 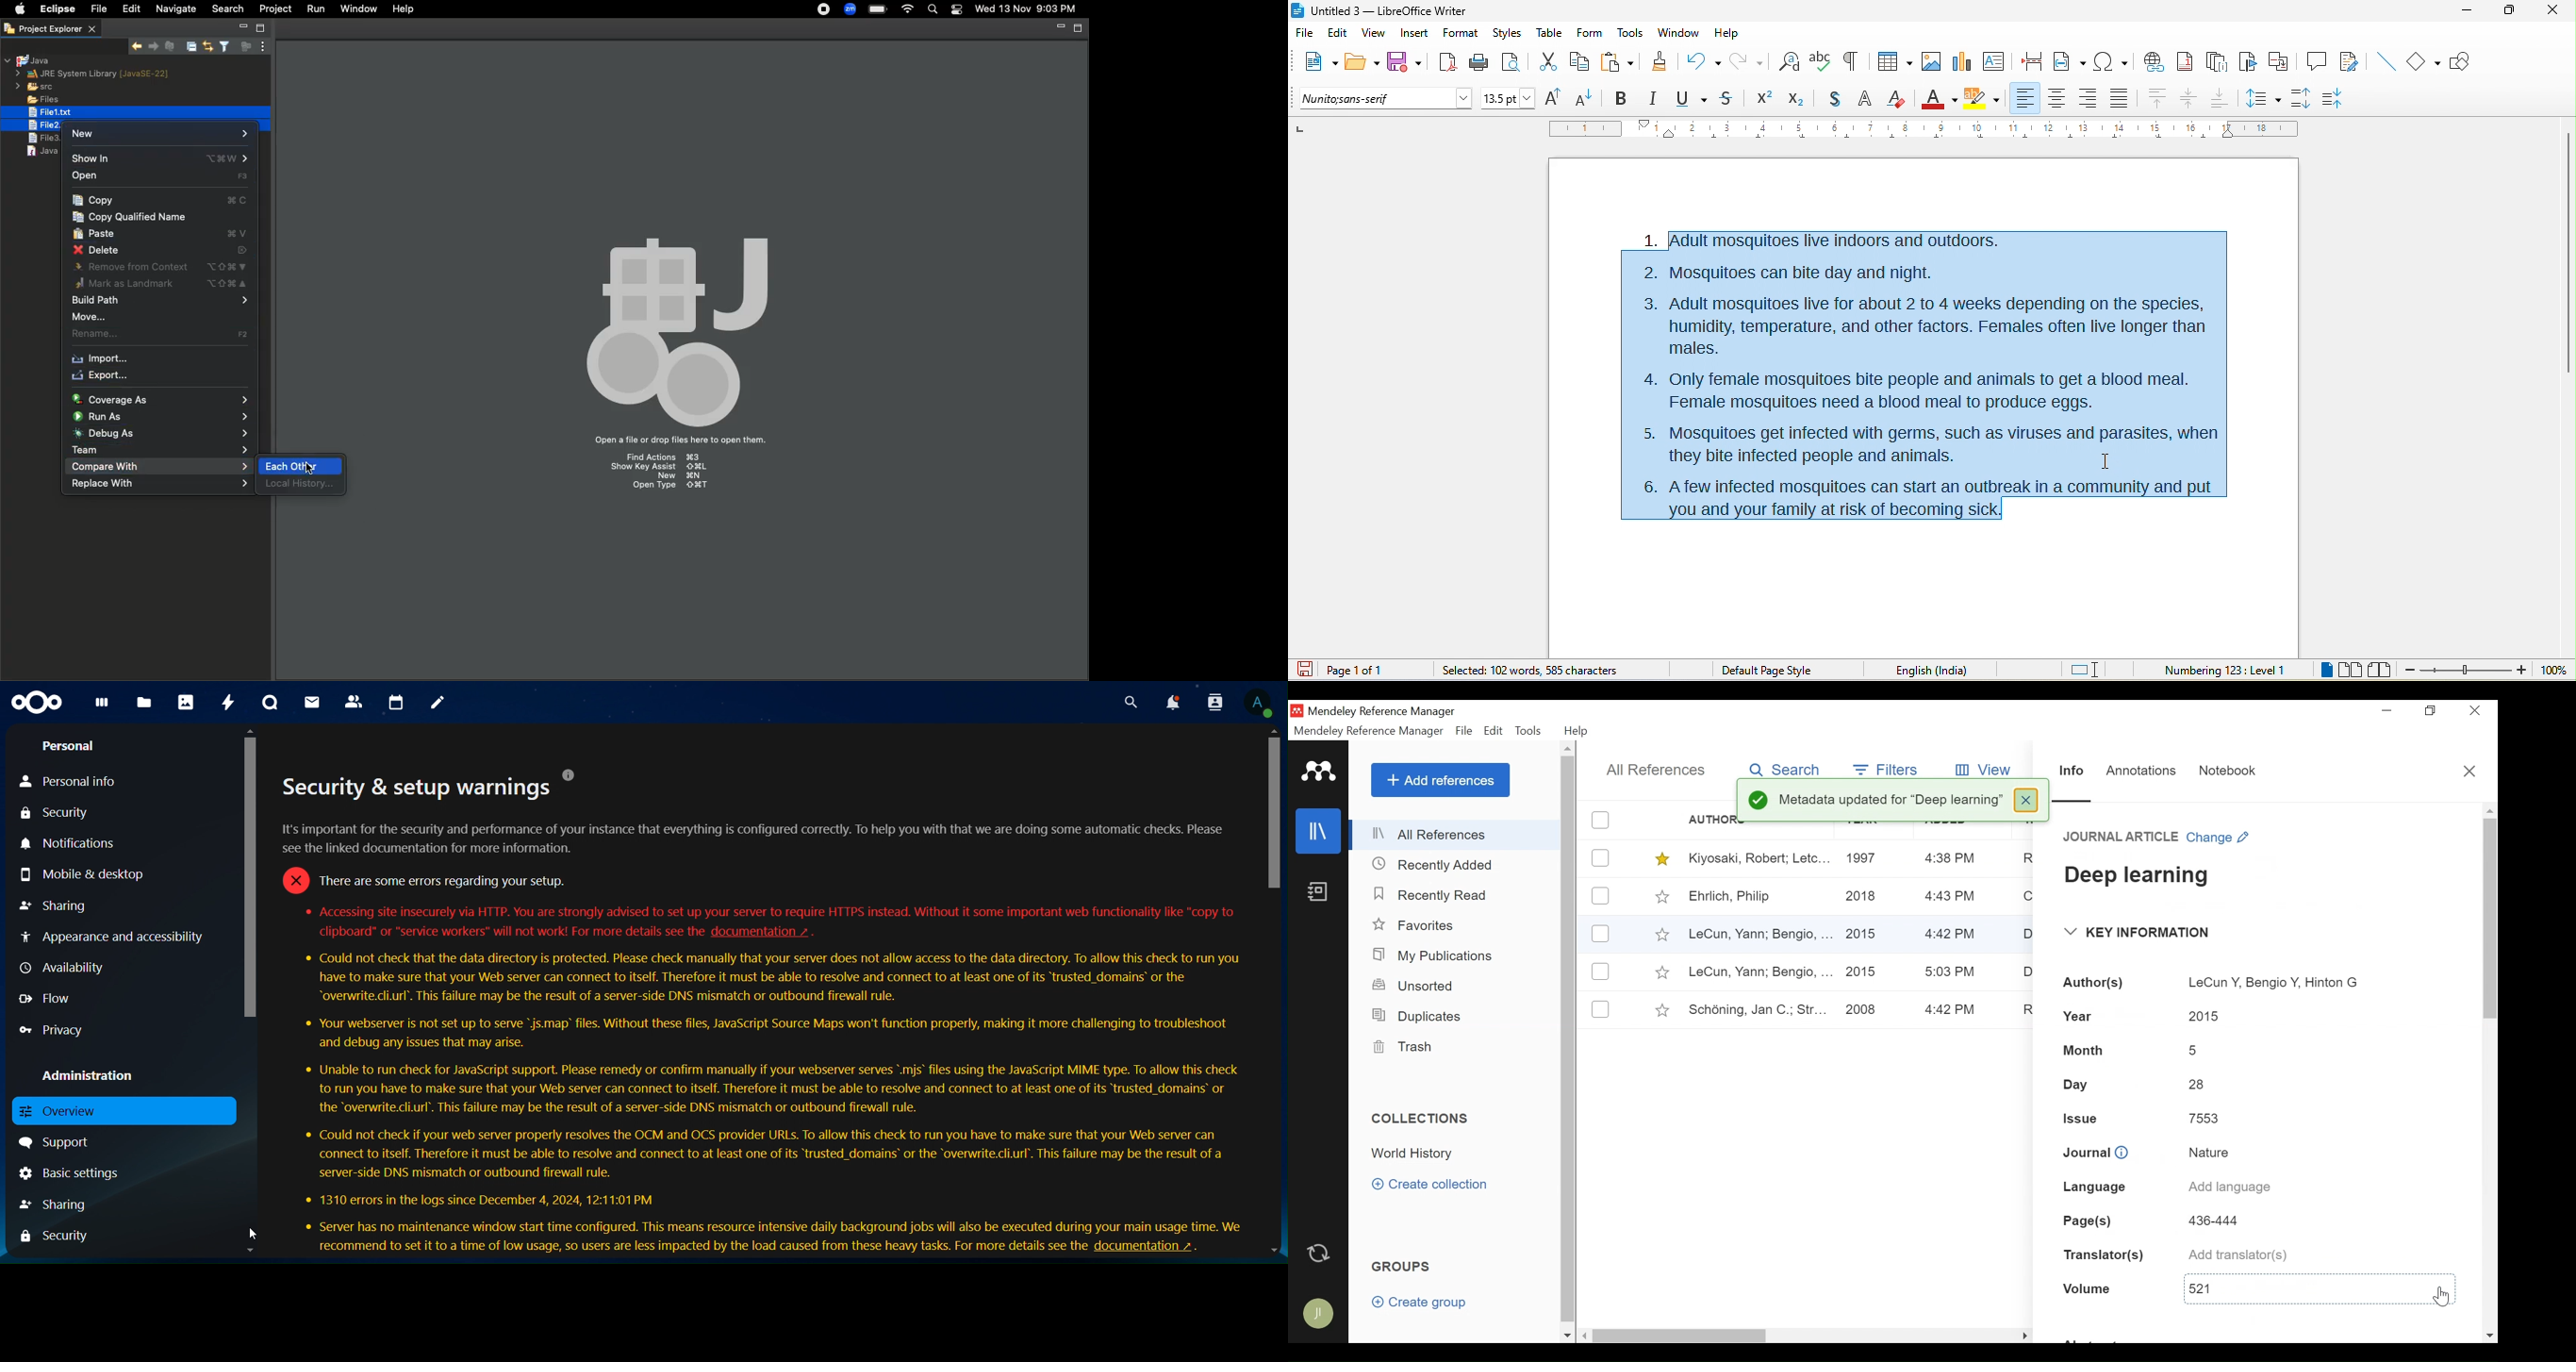 I want to click on Time, so click(x=1951, y=897).